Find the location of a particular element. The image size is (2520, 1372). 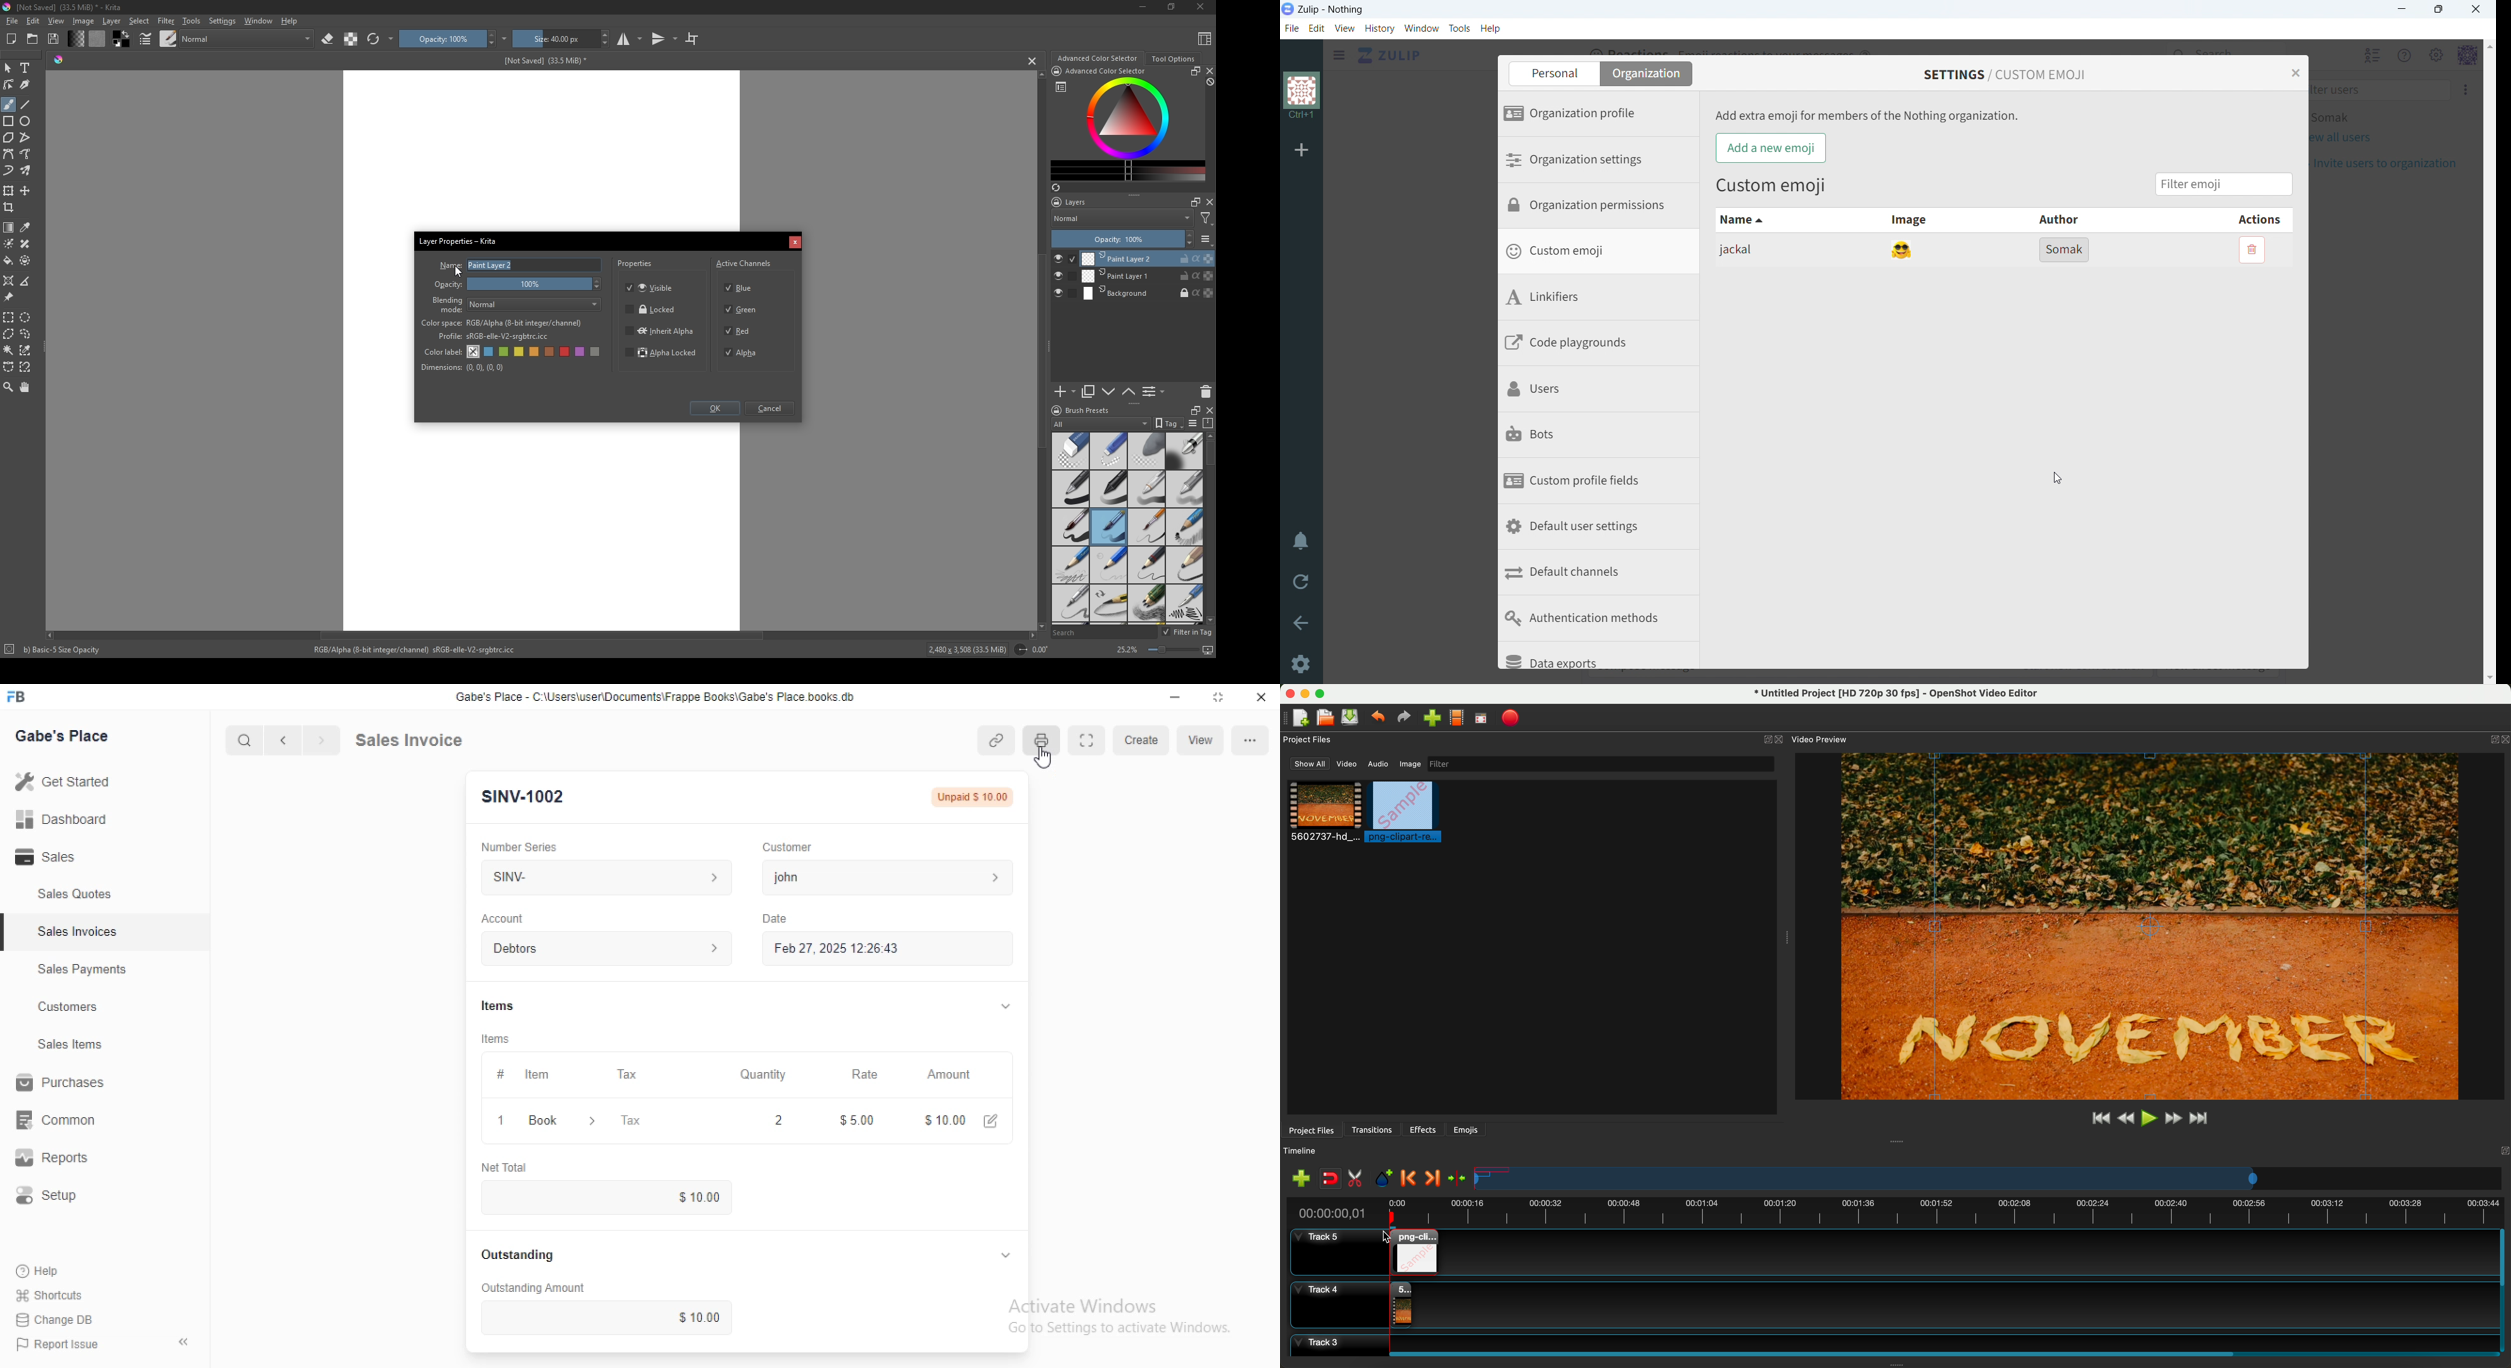

properties is located at coordinates (636, 265).